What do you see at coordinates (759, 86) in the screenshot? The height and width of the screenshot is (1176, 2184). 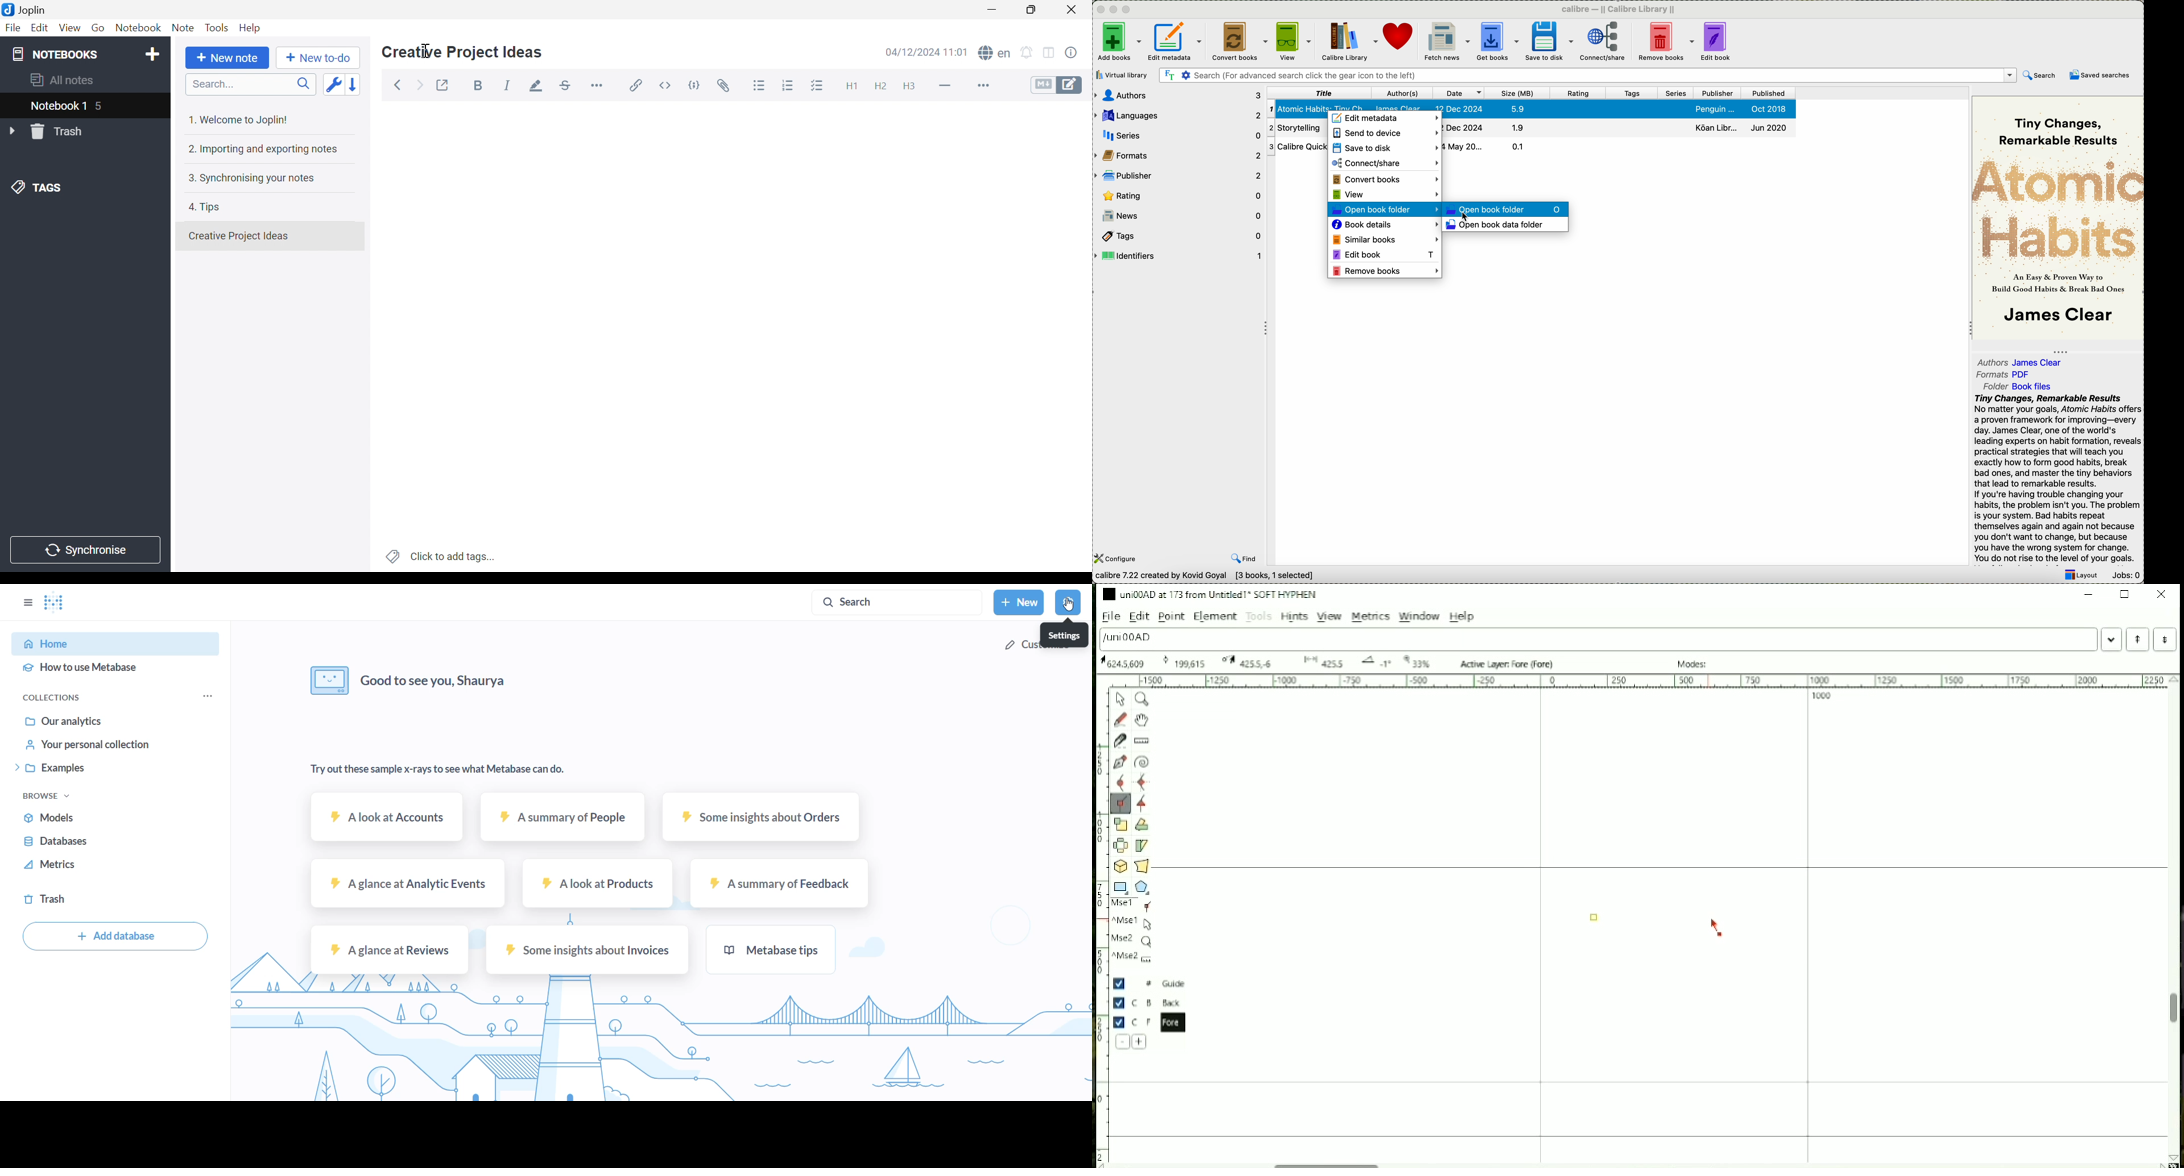 I see `Bulleted list` at bounding box center [759, 86].